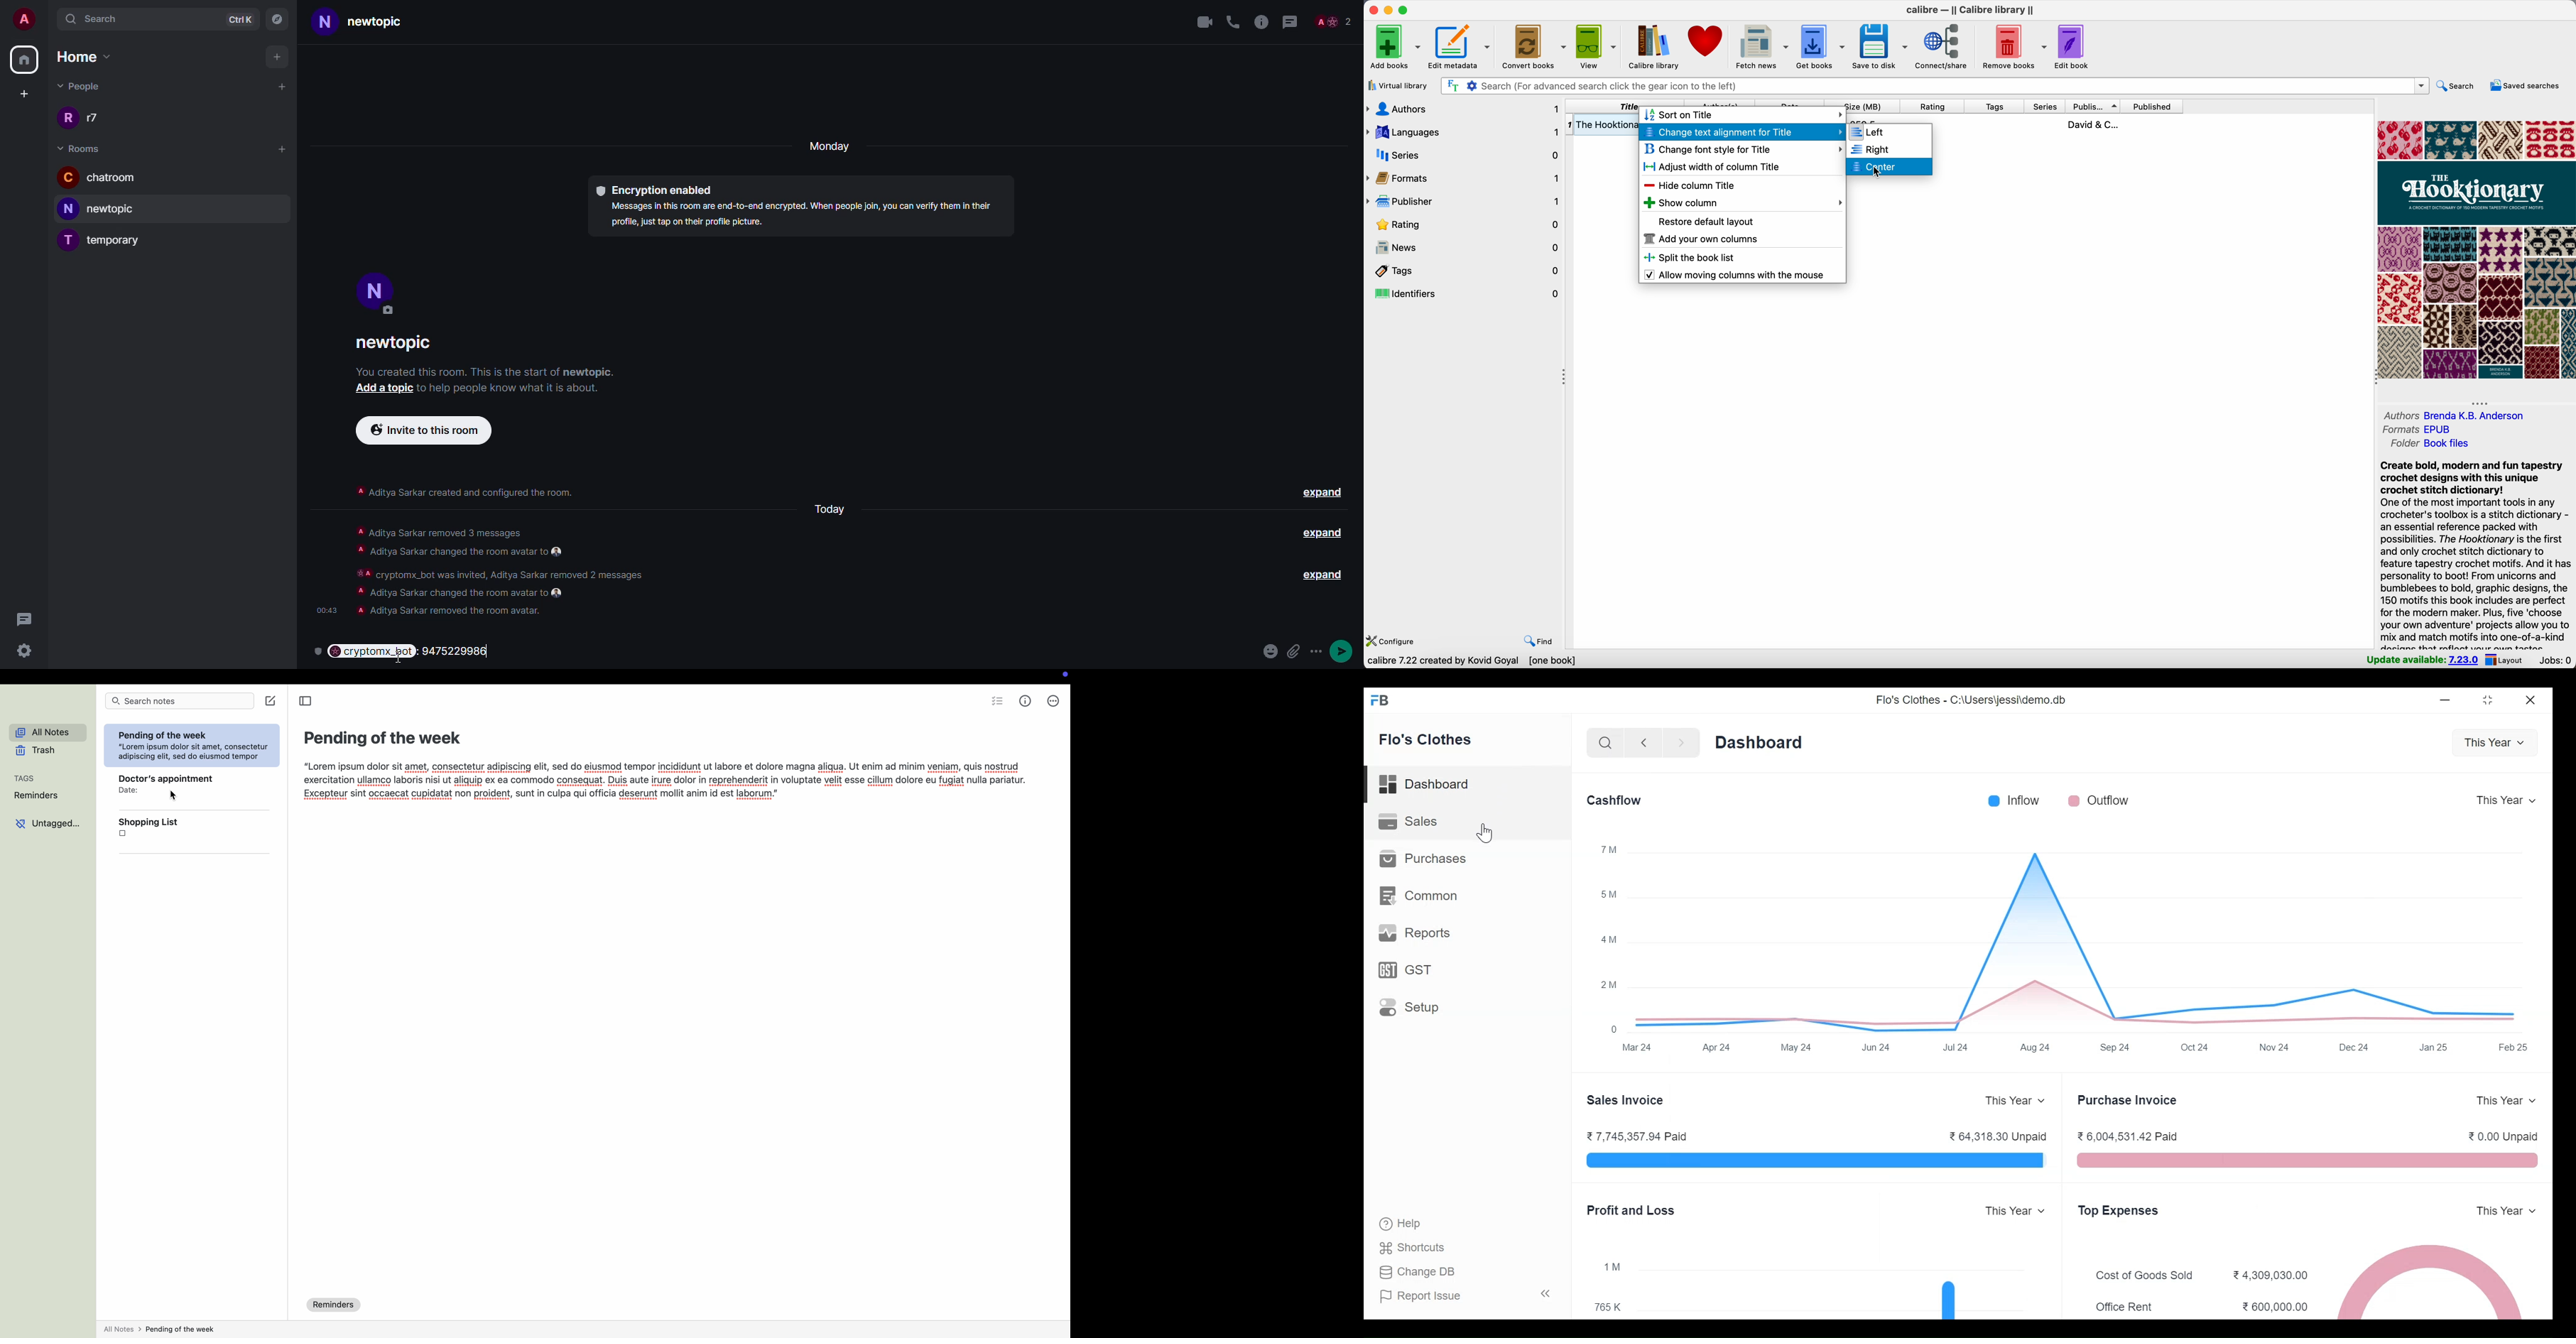 This screenshot has width=2576, height=1344. What do you see at coordinates (1693, 186) in the screenshot?
I see `hide column title` at bounding box center [1693, 186].